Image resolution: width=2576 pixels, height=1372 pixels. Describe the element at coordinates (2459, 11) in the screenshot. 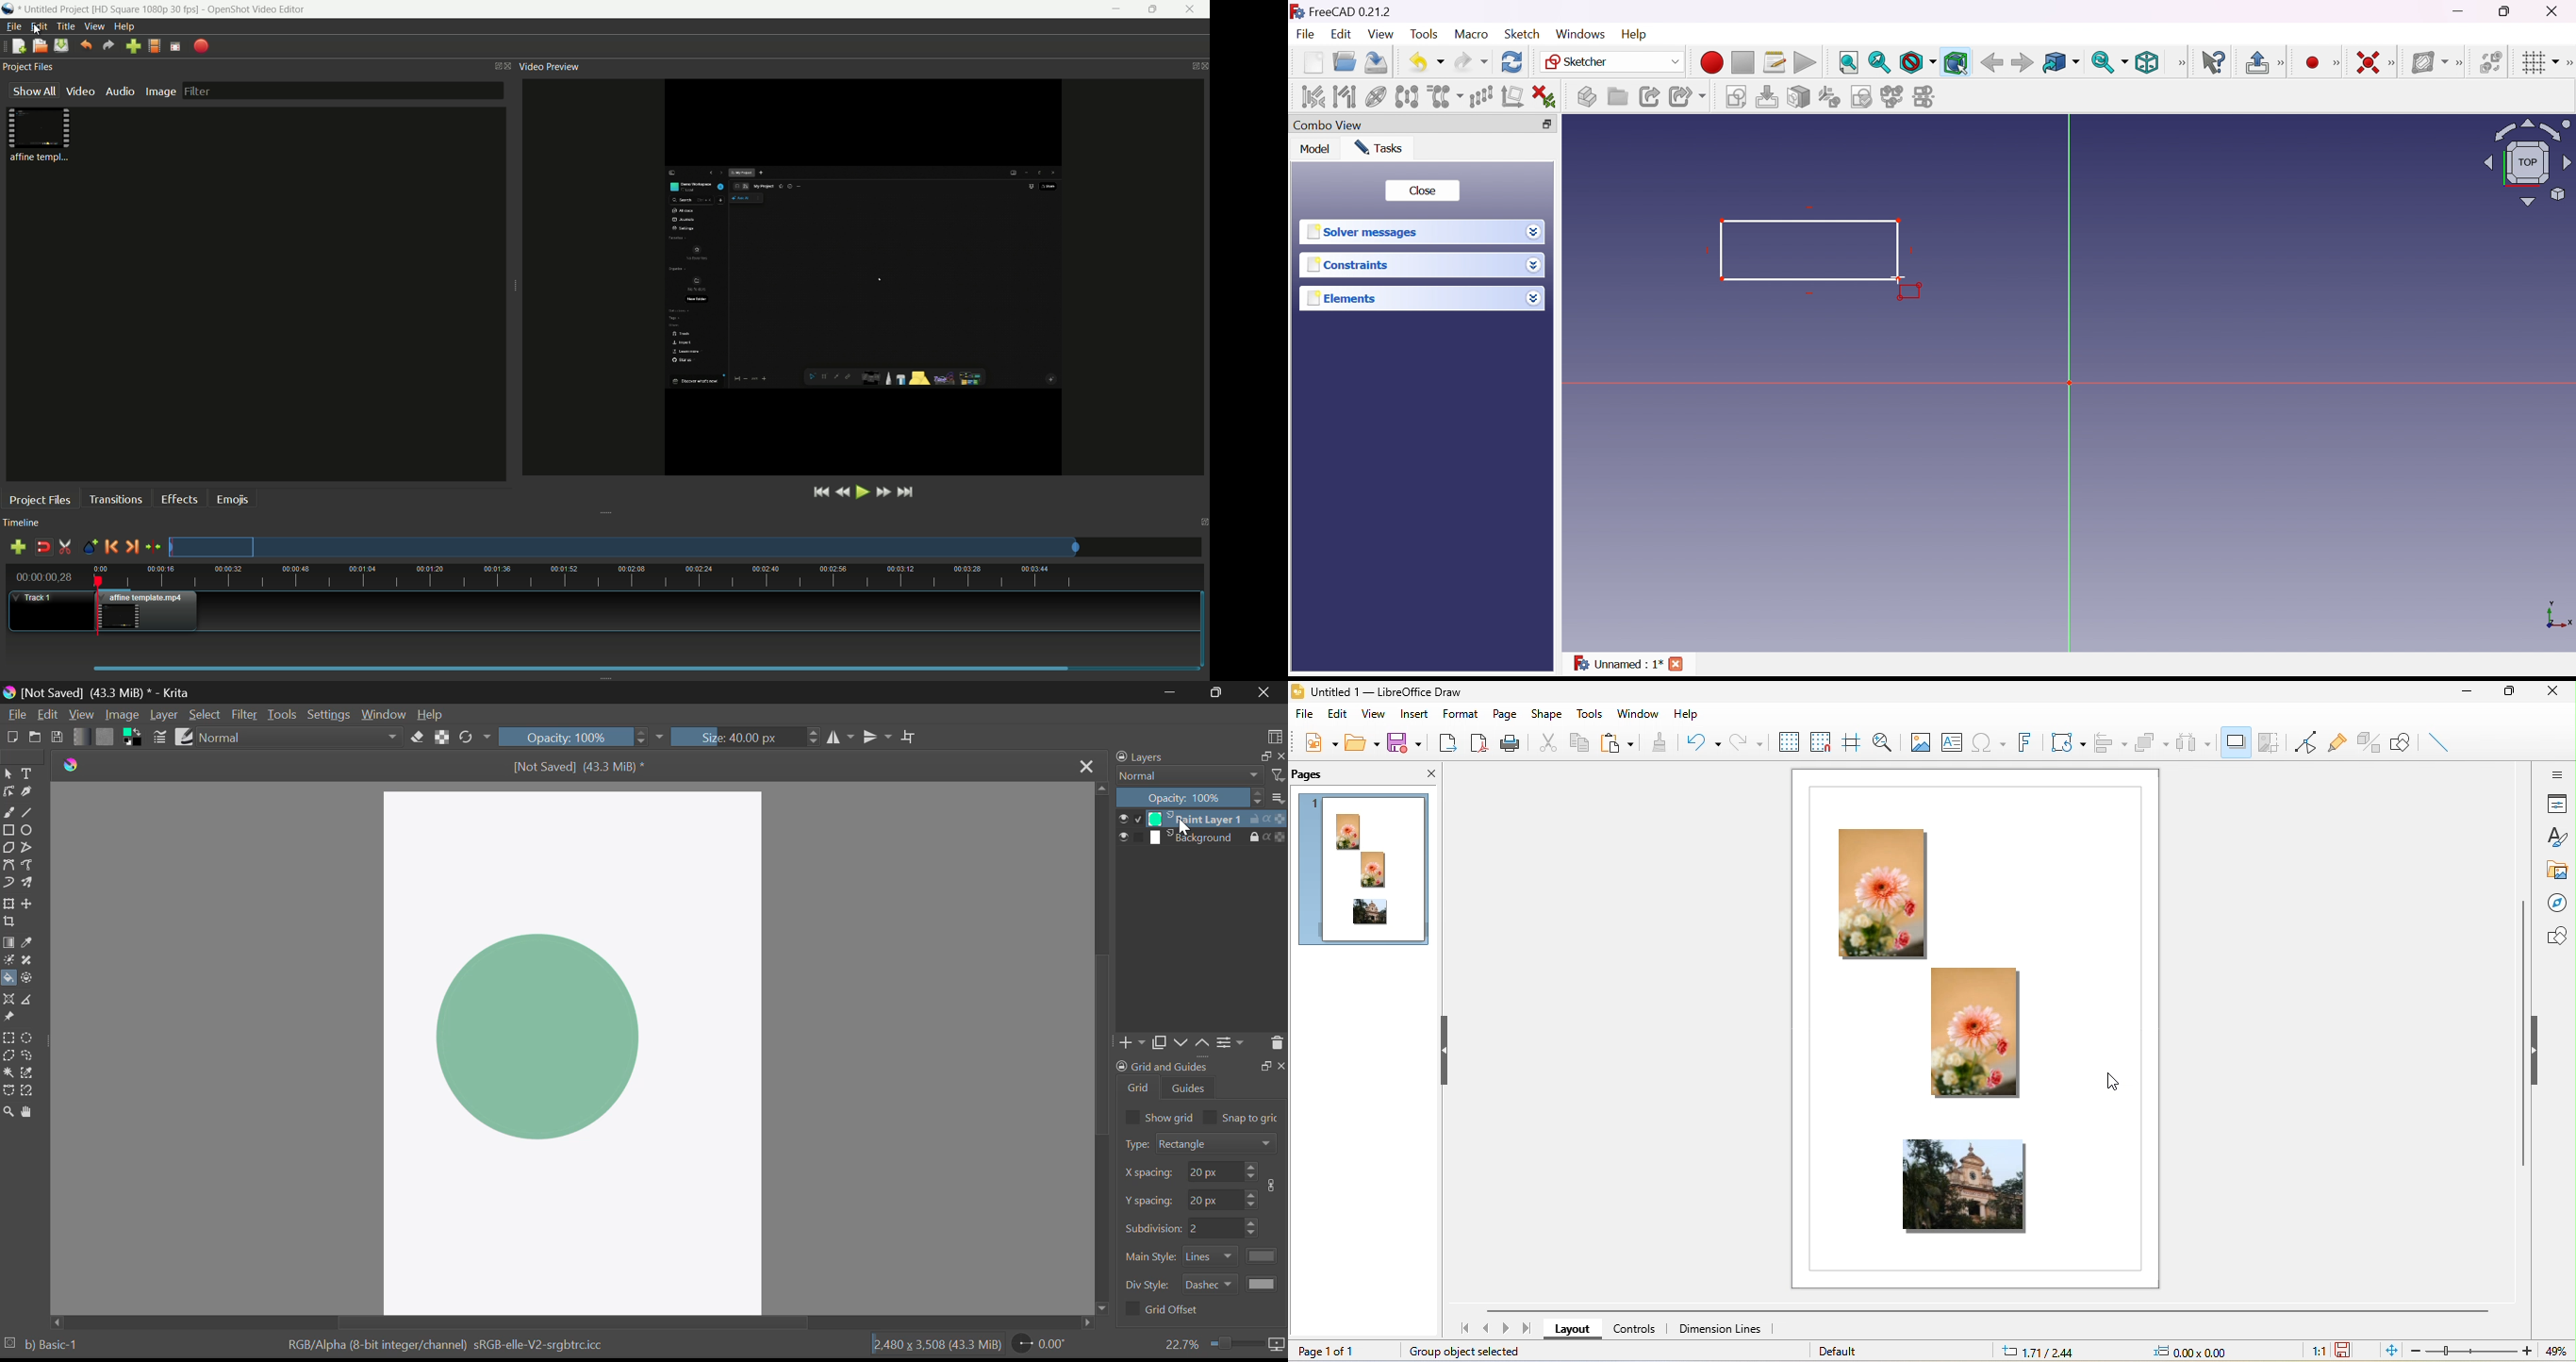

I see `Minimize` at that location.